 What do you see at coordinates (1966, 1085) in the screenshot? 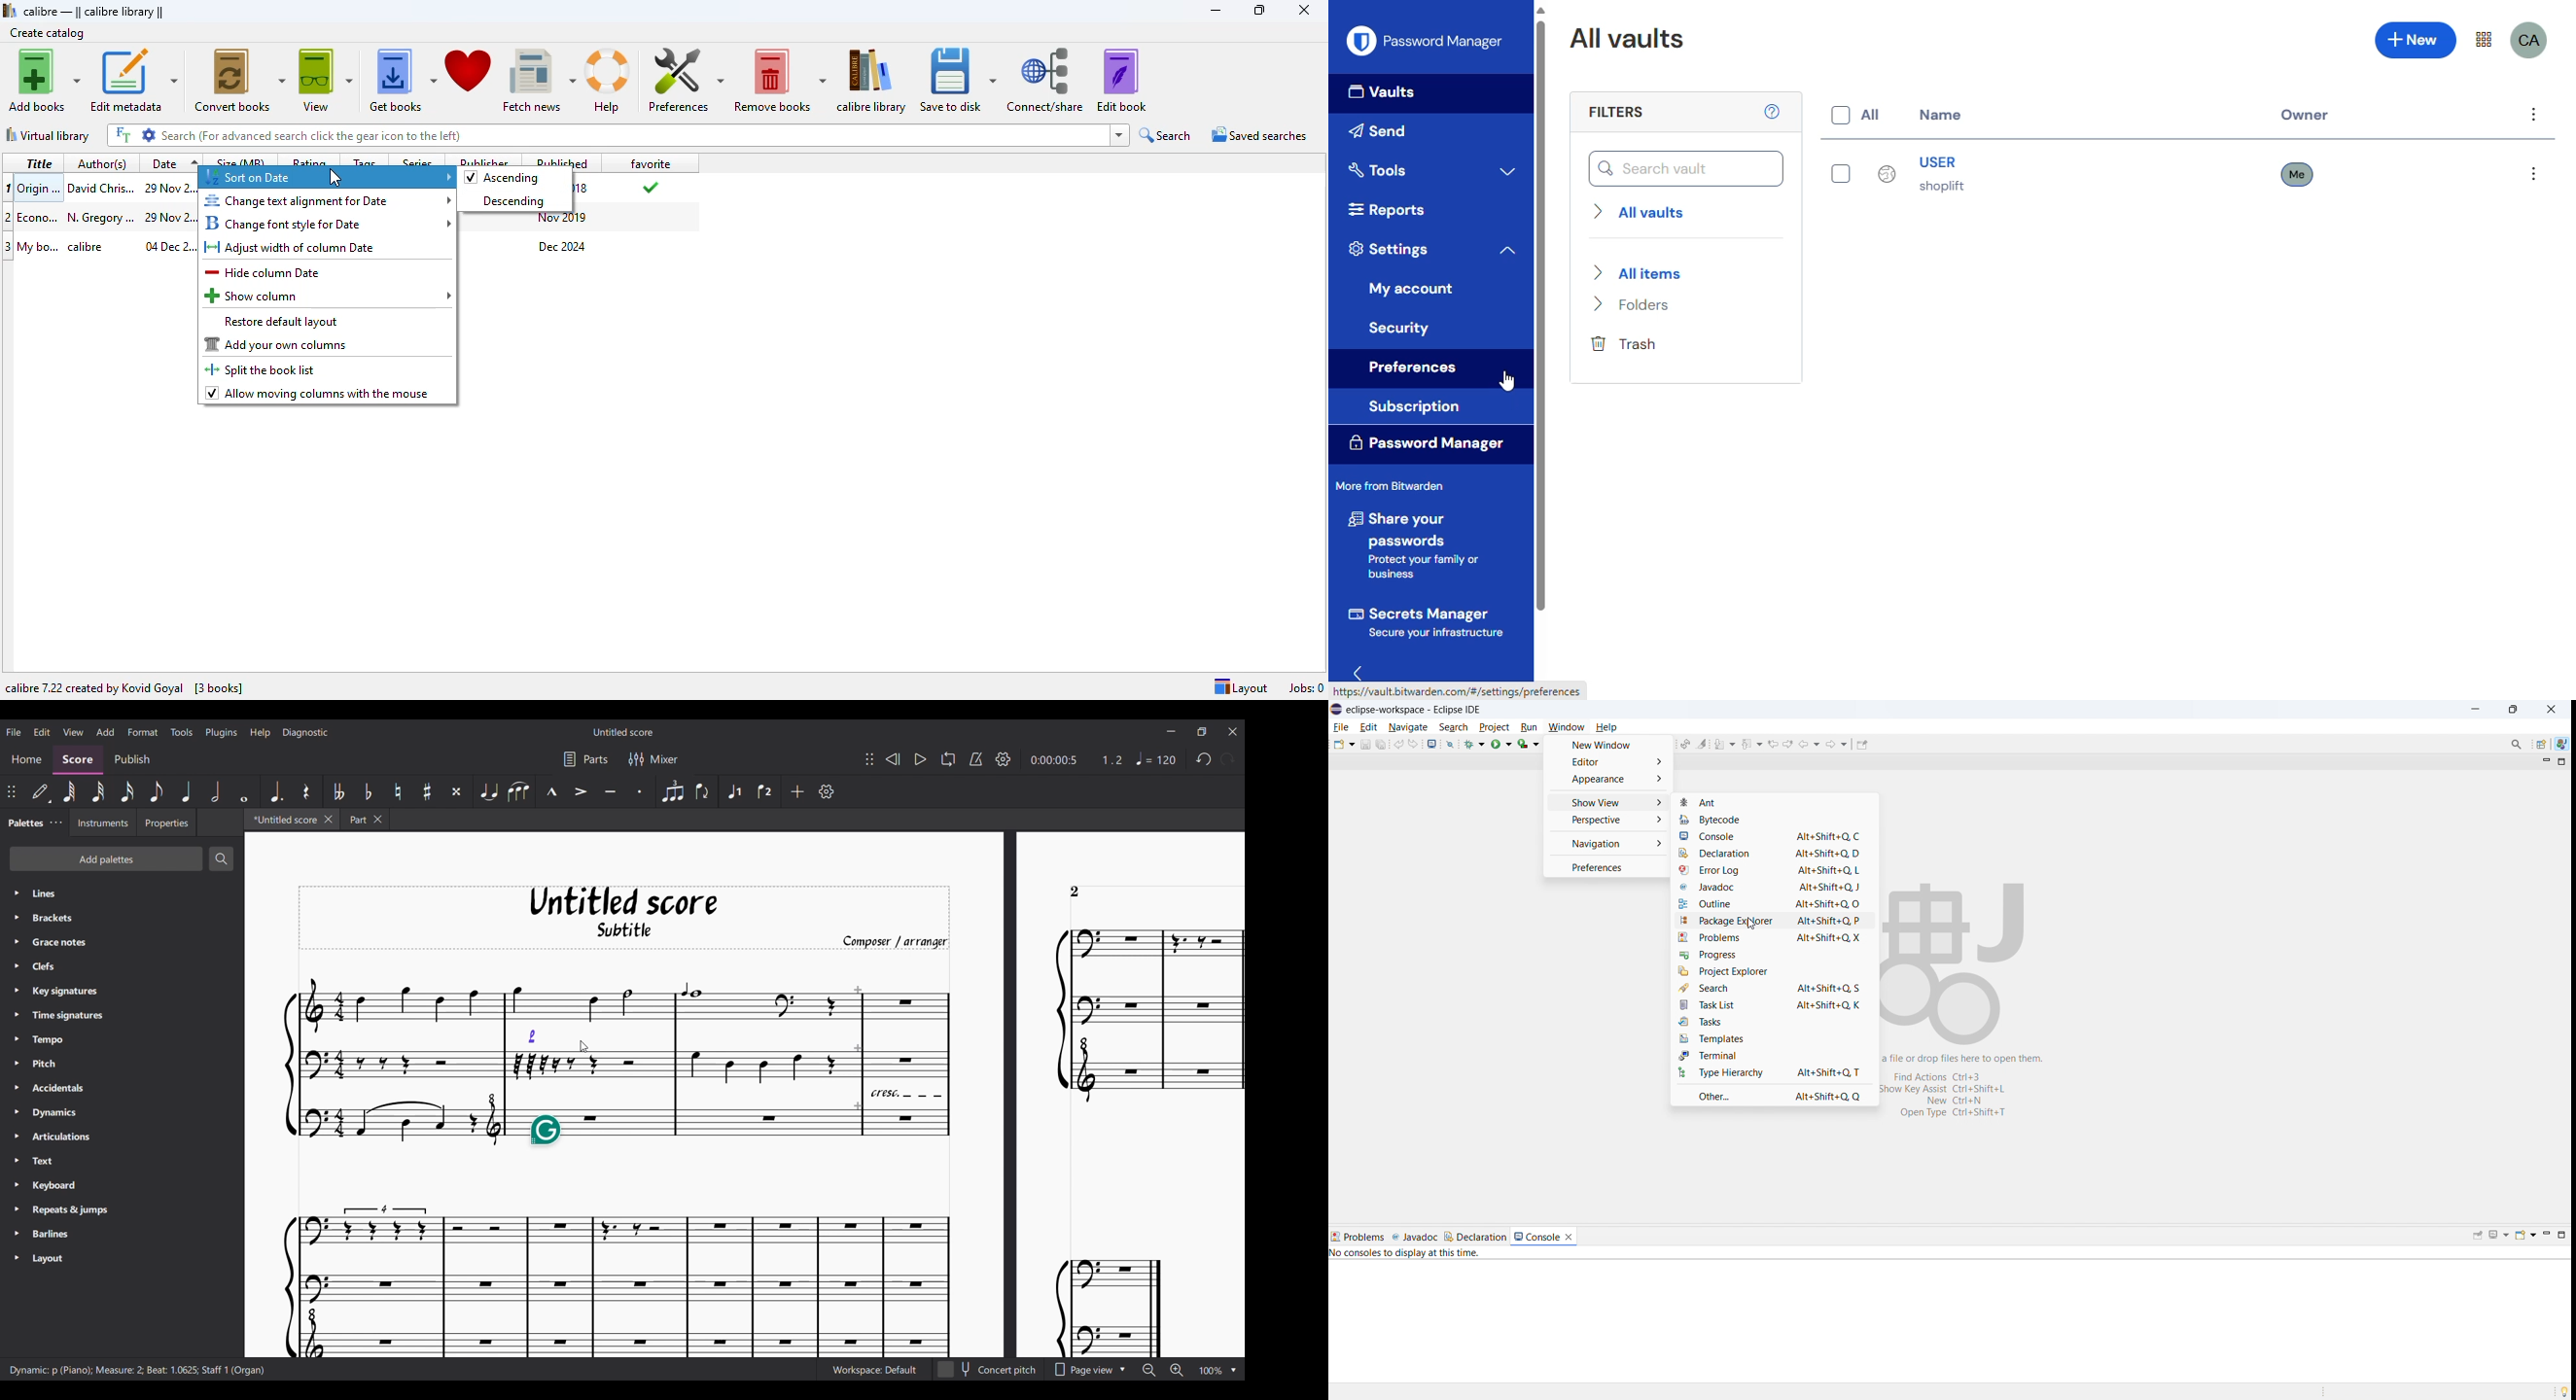
I see `obscure text` at bounding box center [1966, 1085].